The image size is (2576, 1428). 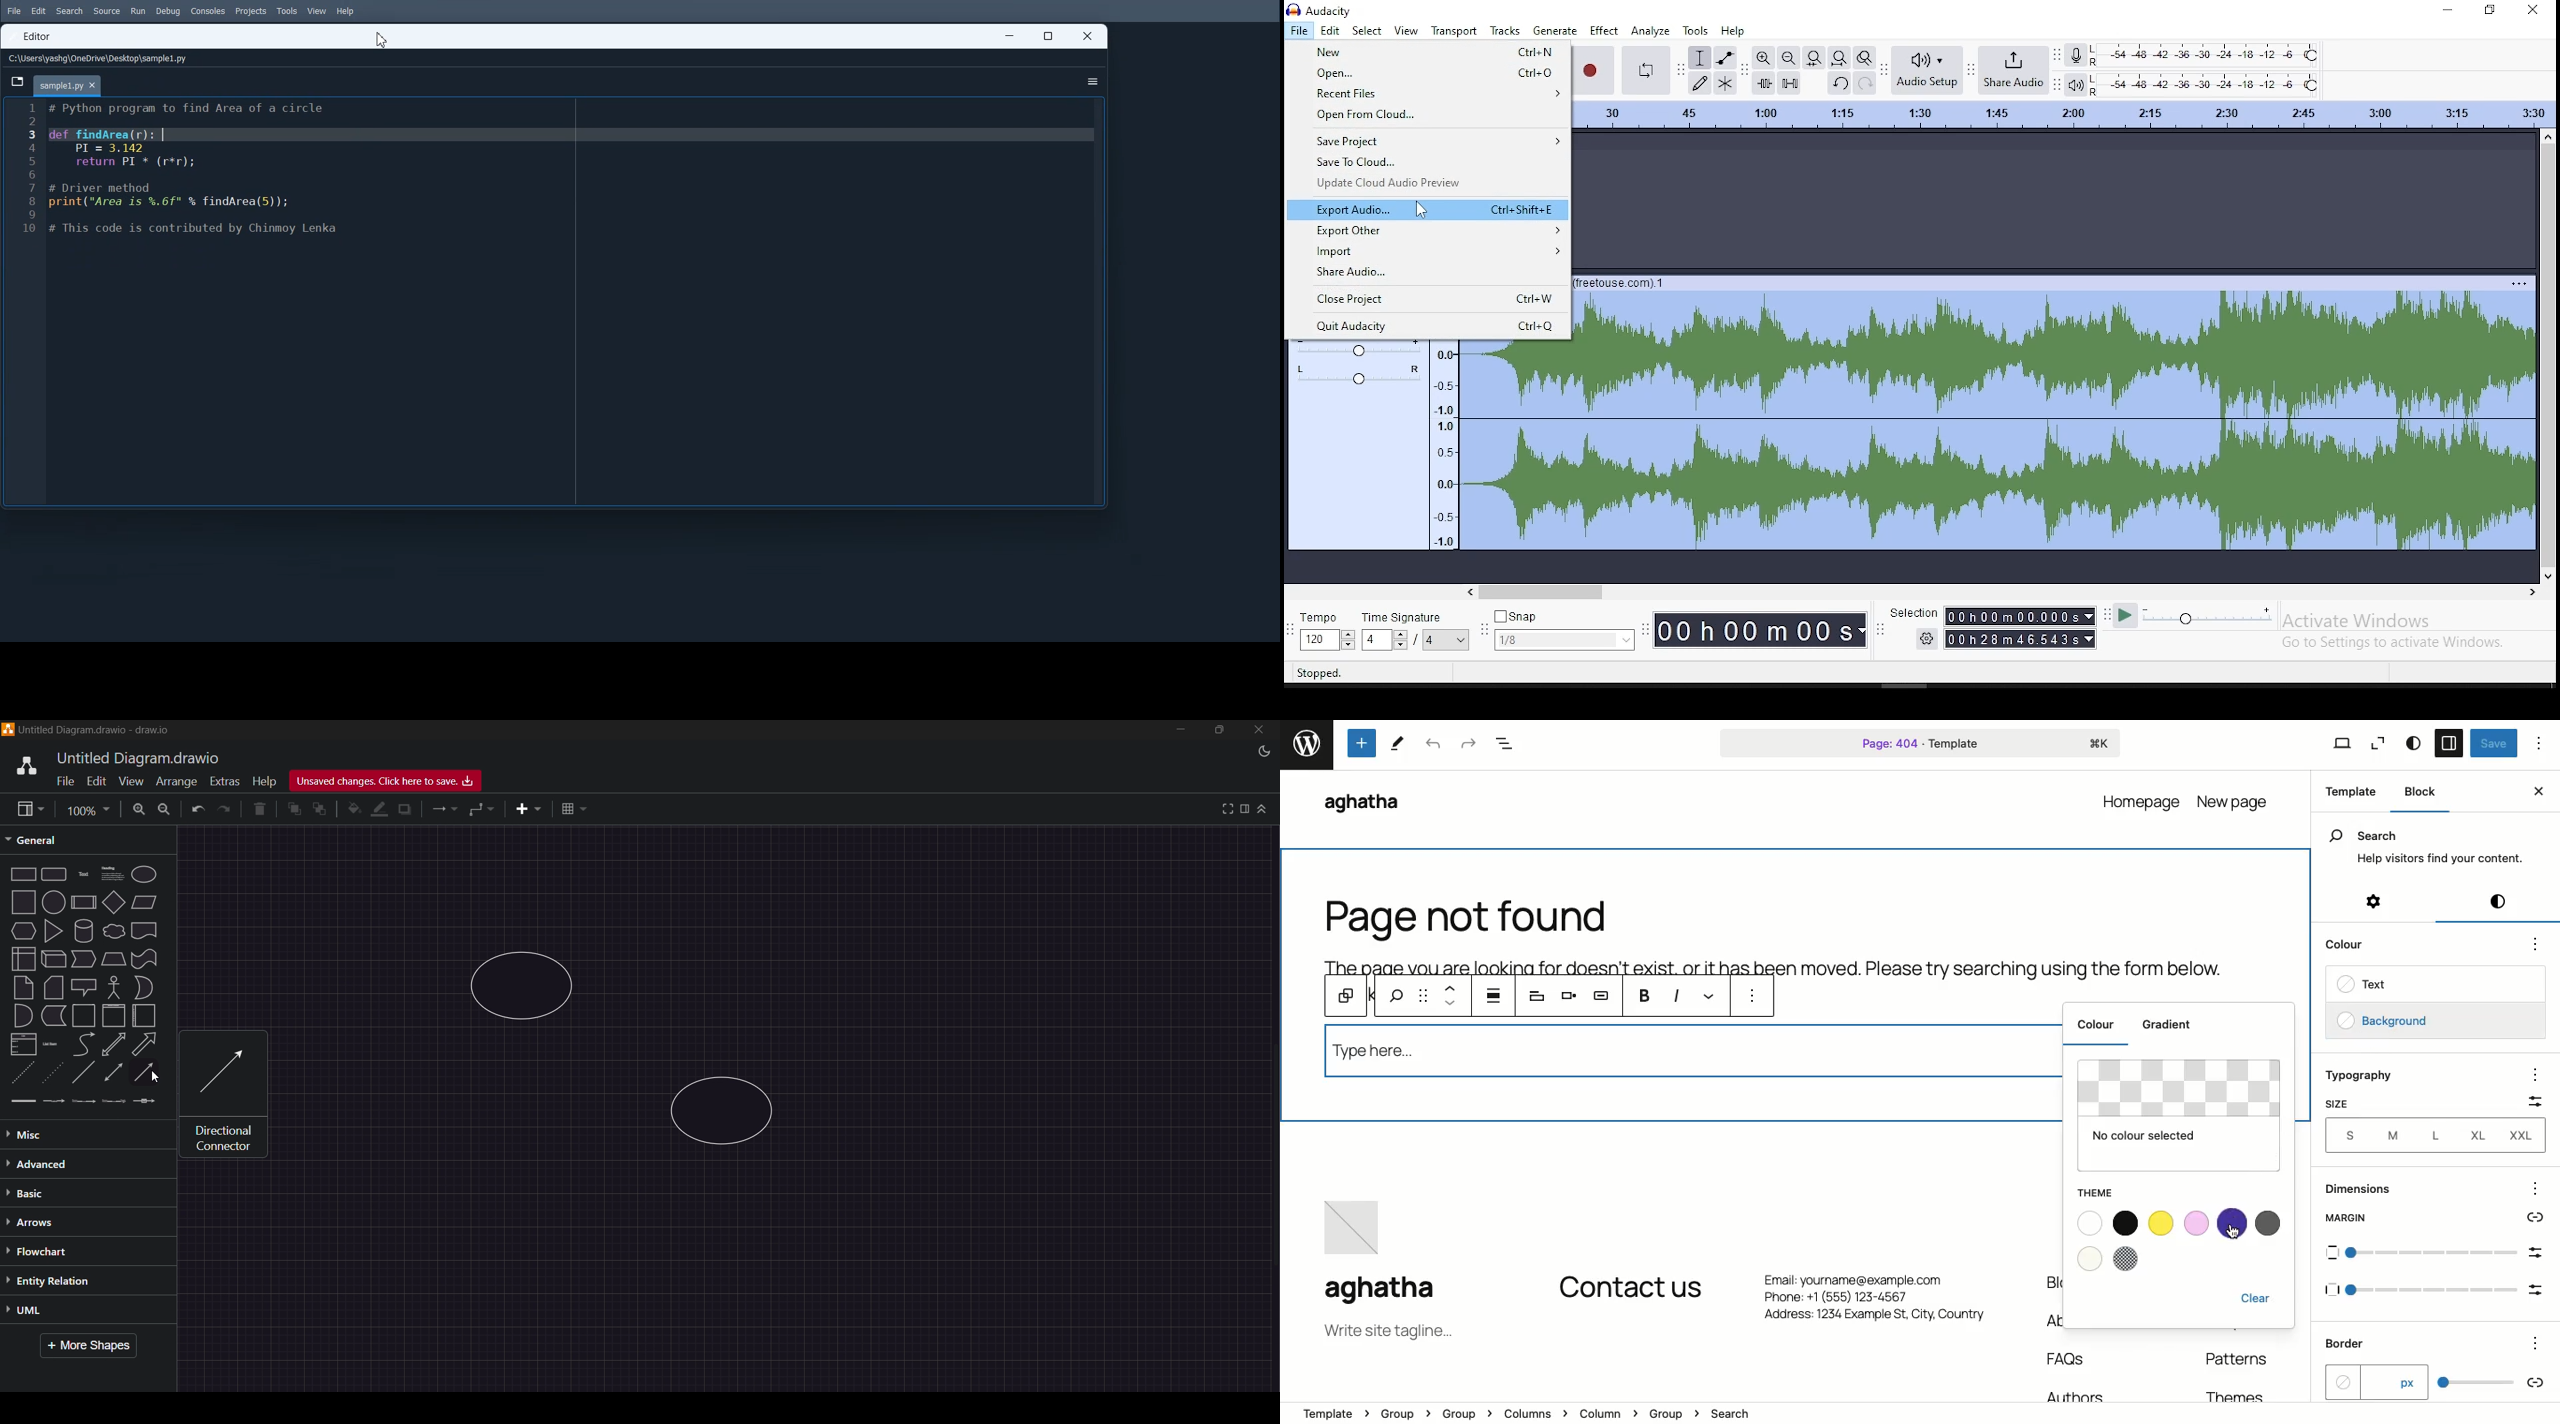 I want to click on Search, so click(x=69, y=11).